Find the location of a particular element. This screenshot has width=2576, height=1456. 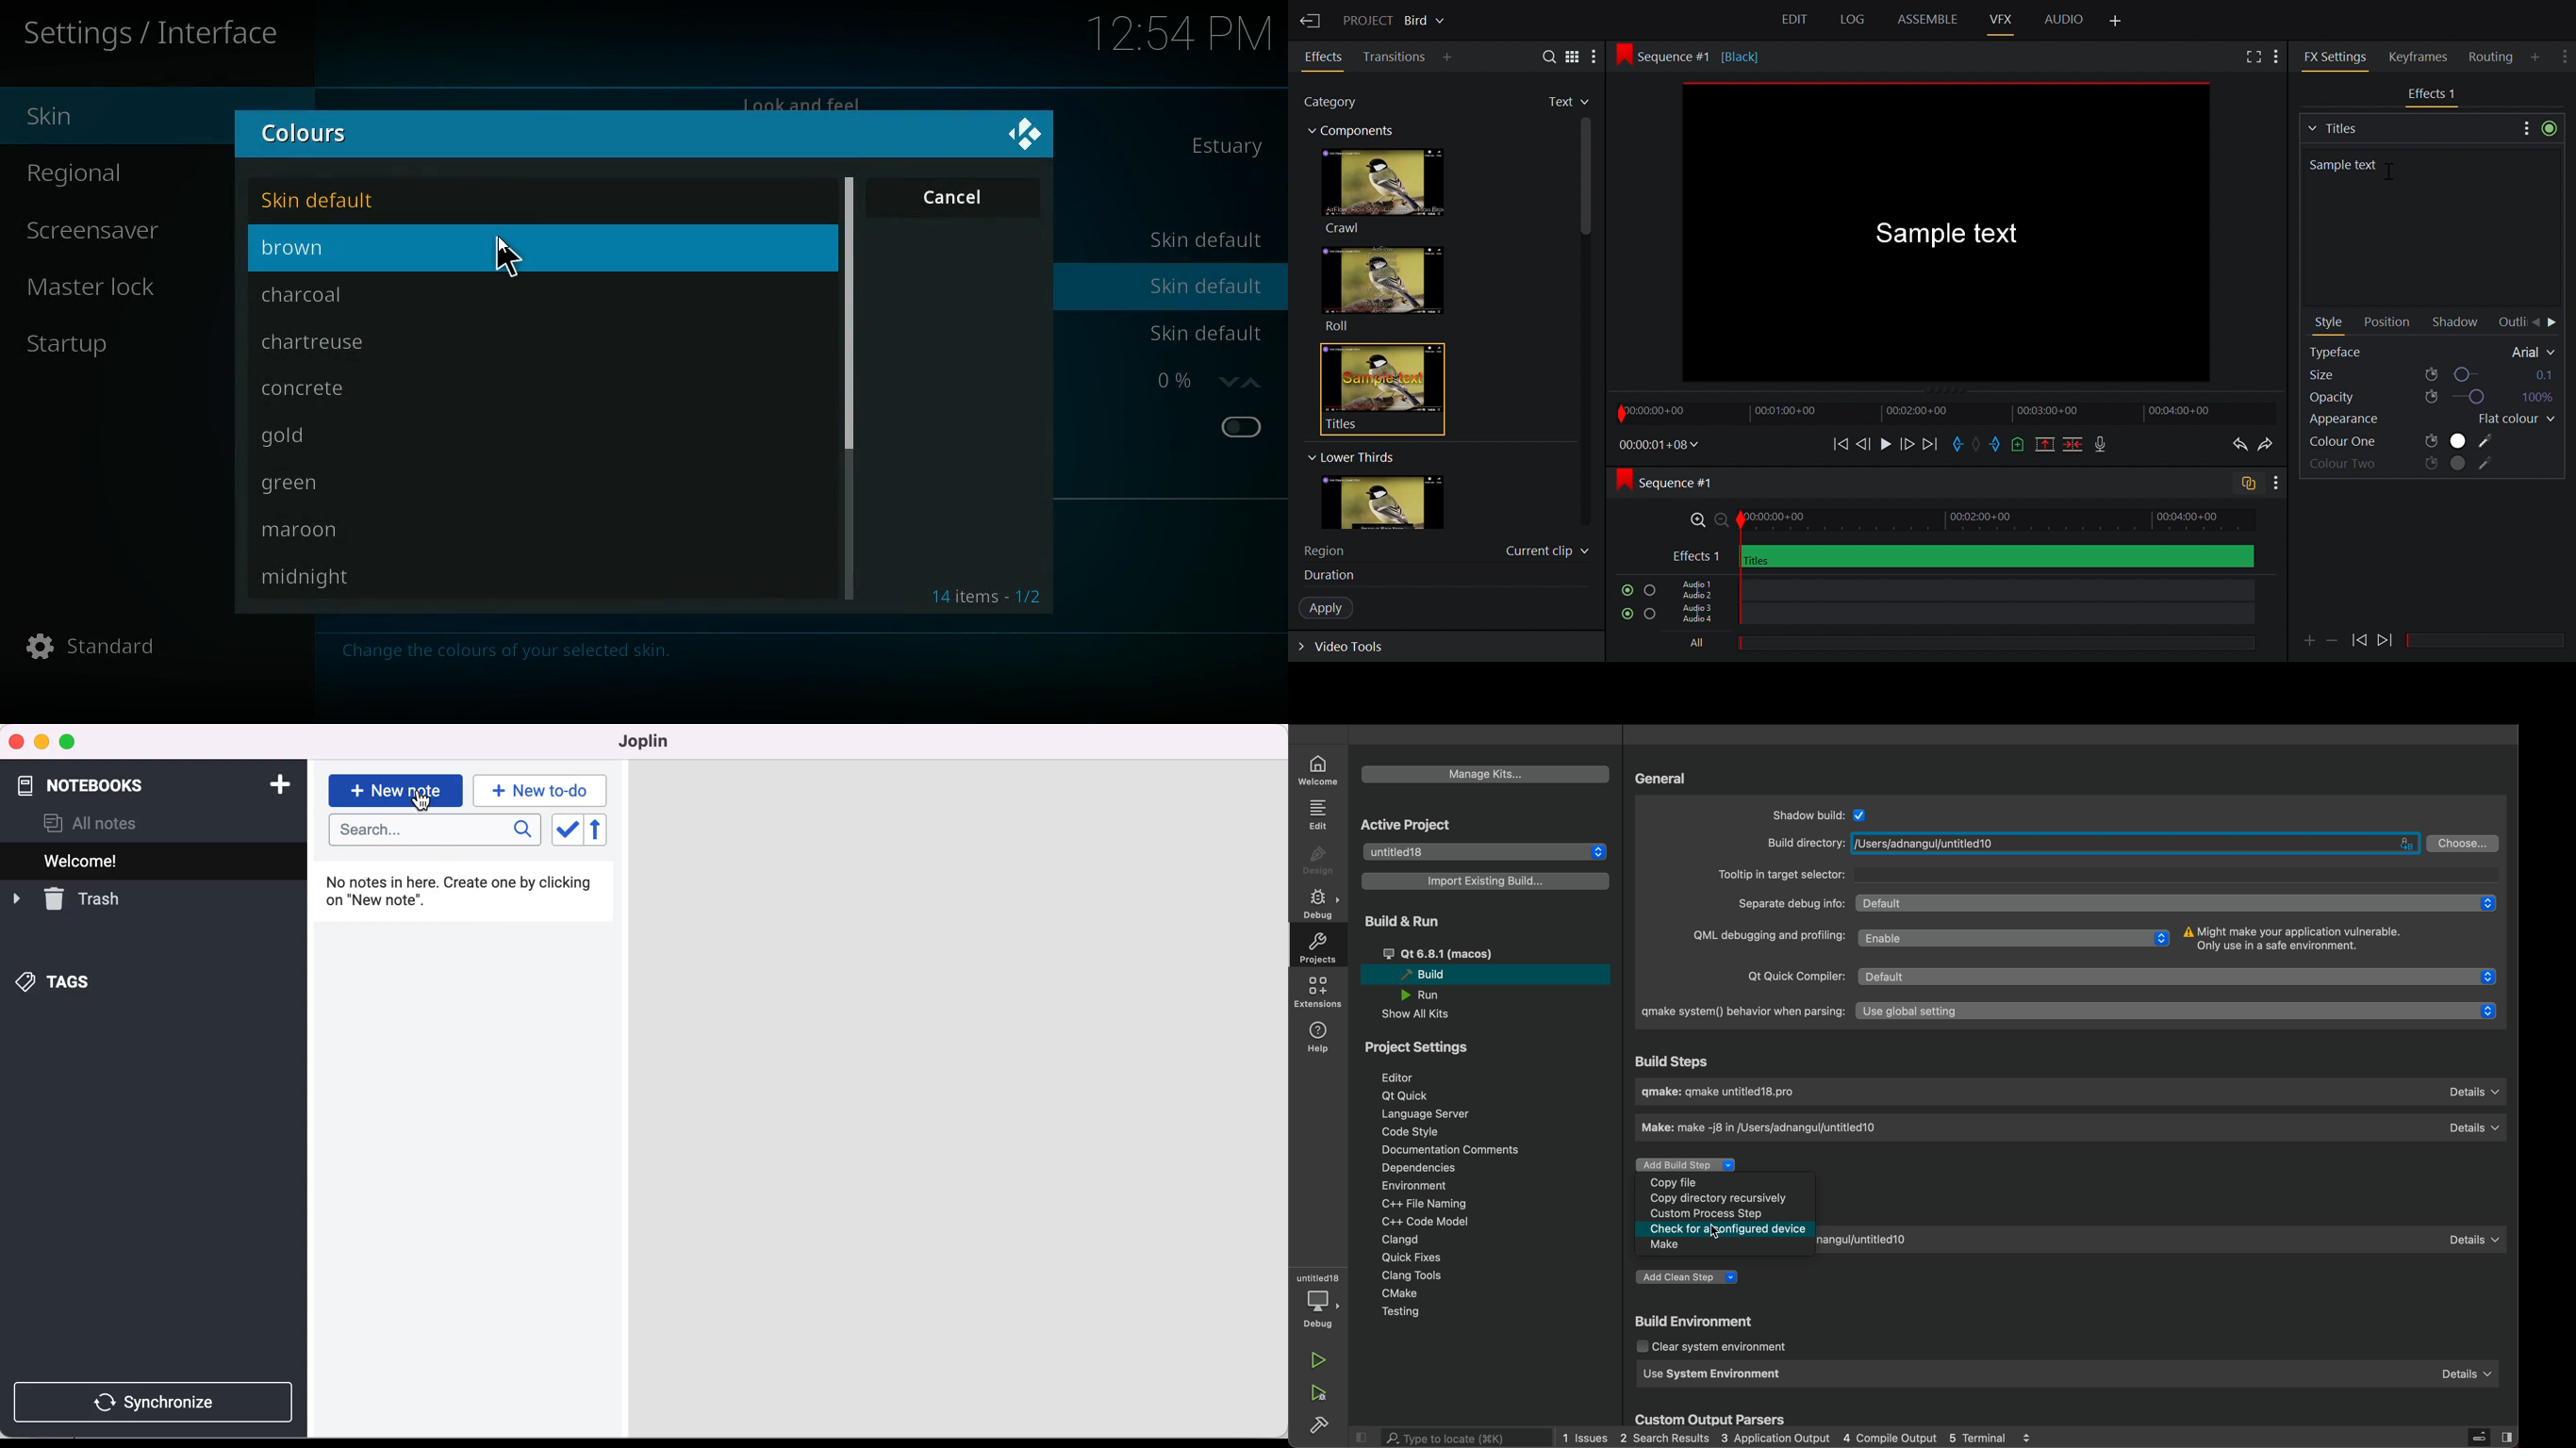

Build directory: is located at coordinates (1804, 844).